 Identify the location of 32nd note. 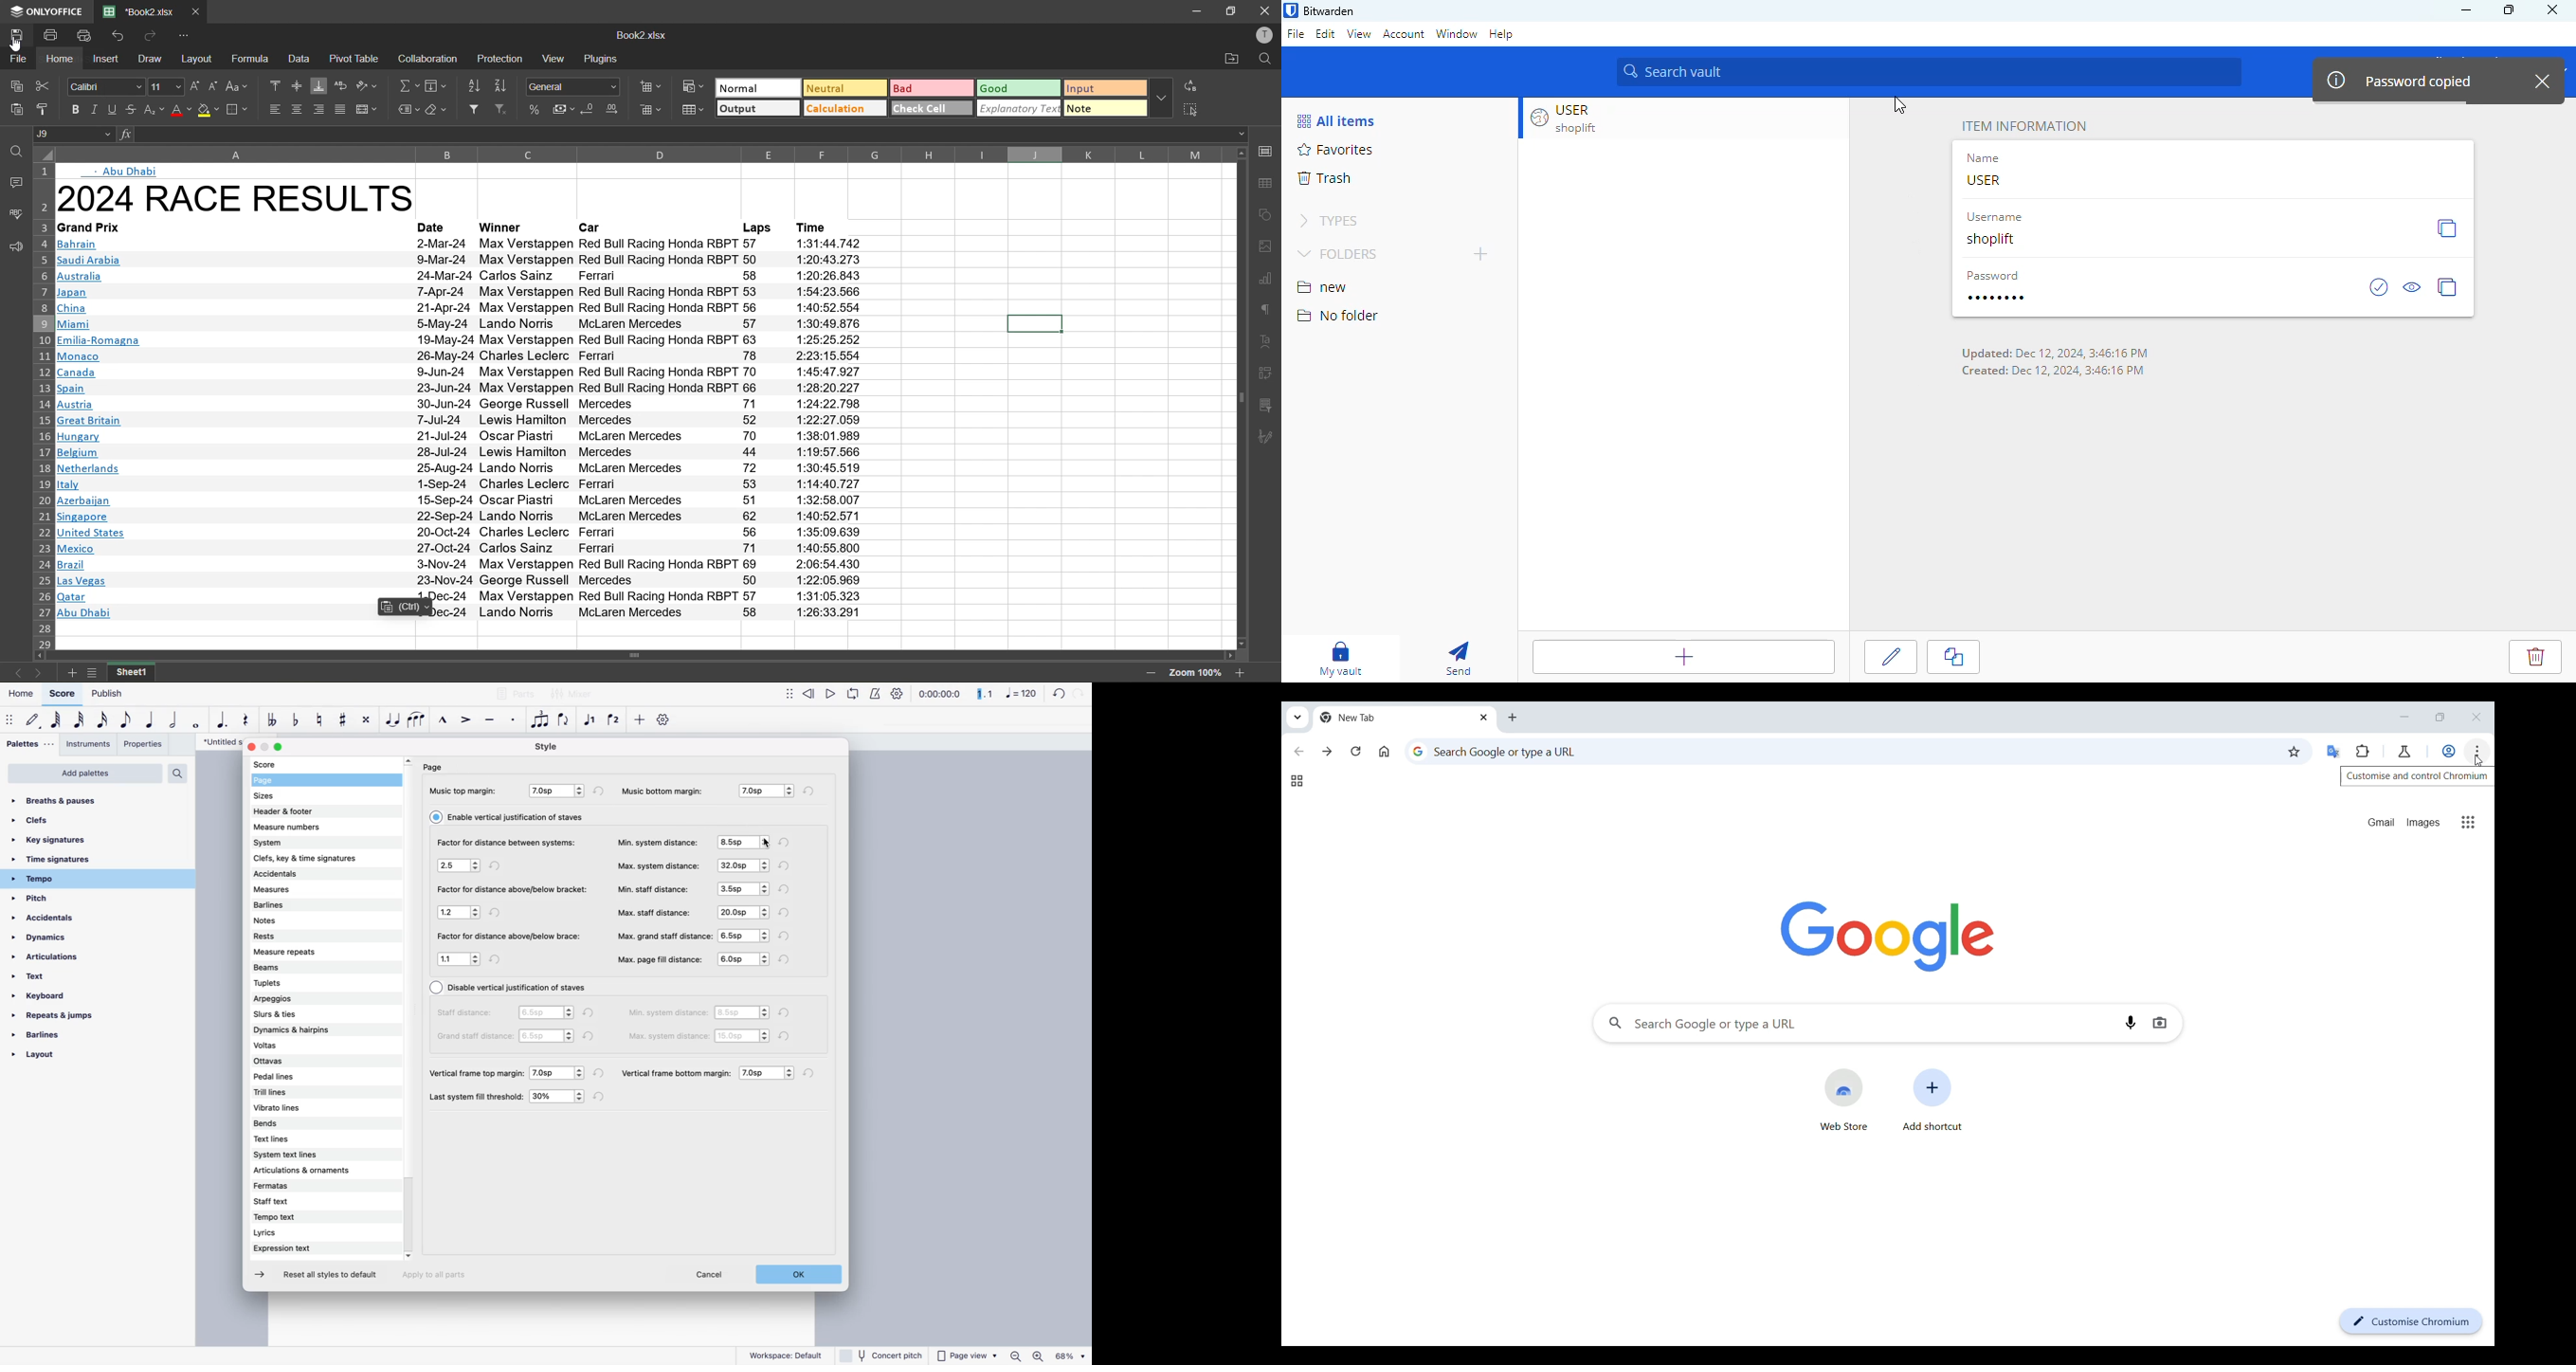
(80, 720).